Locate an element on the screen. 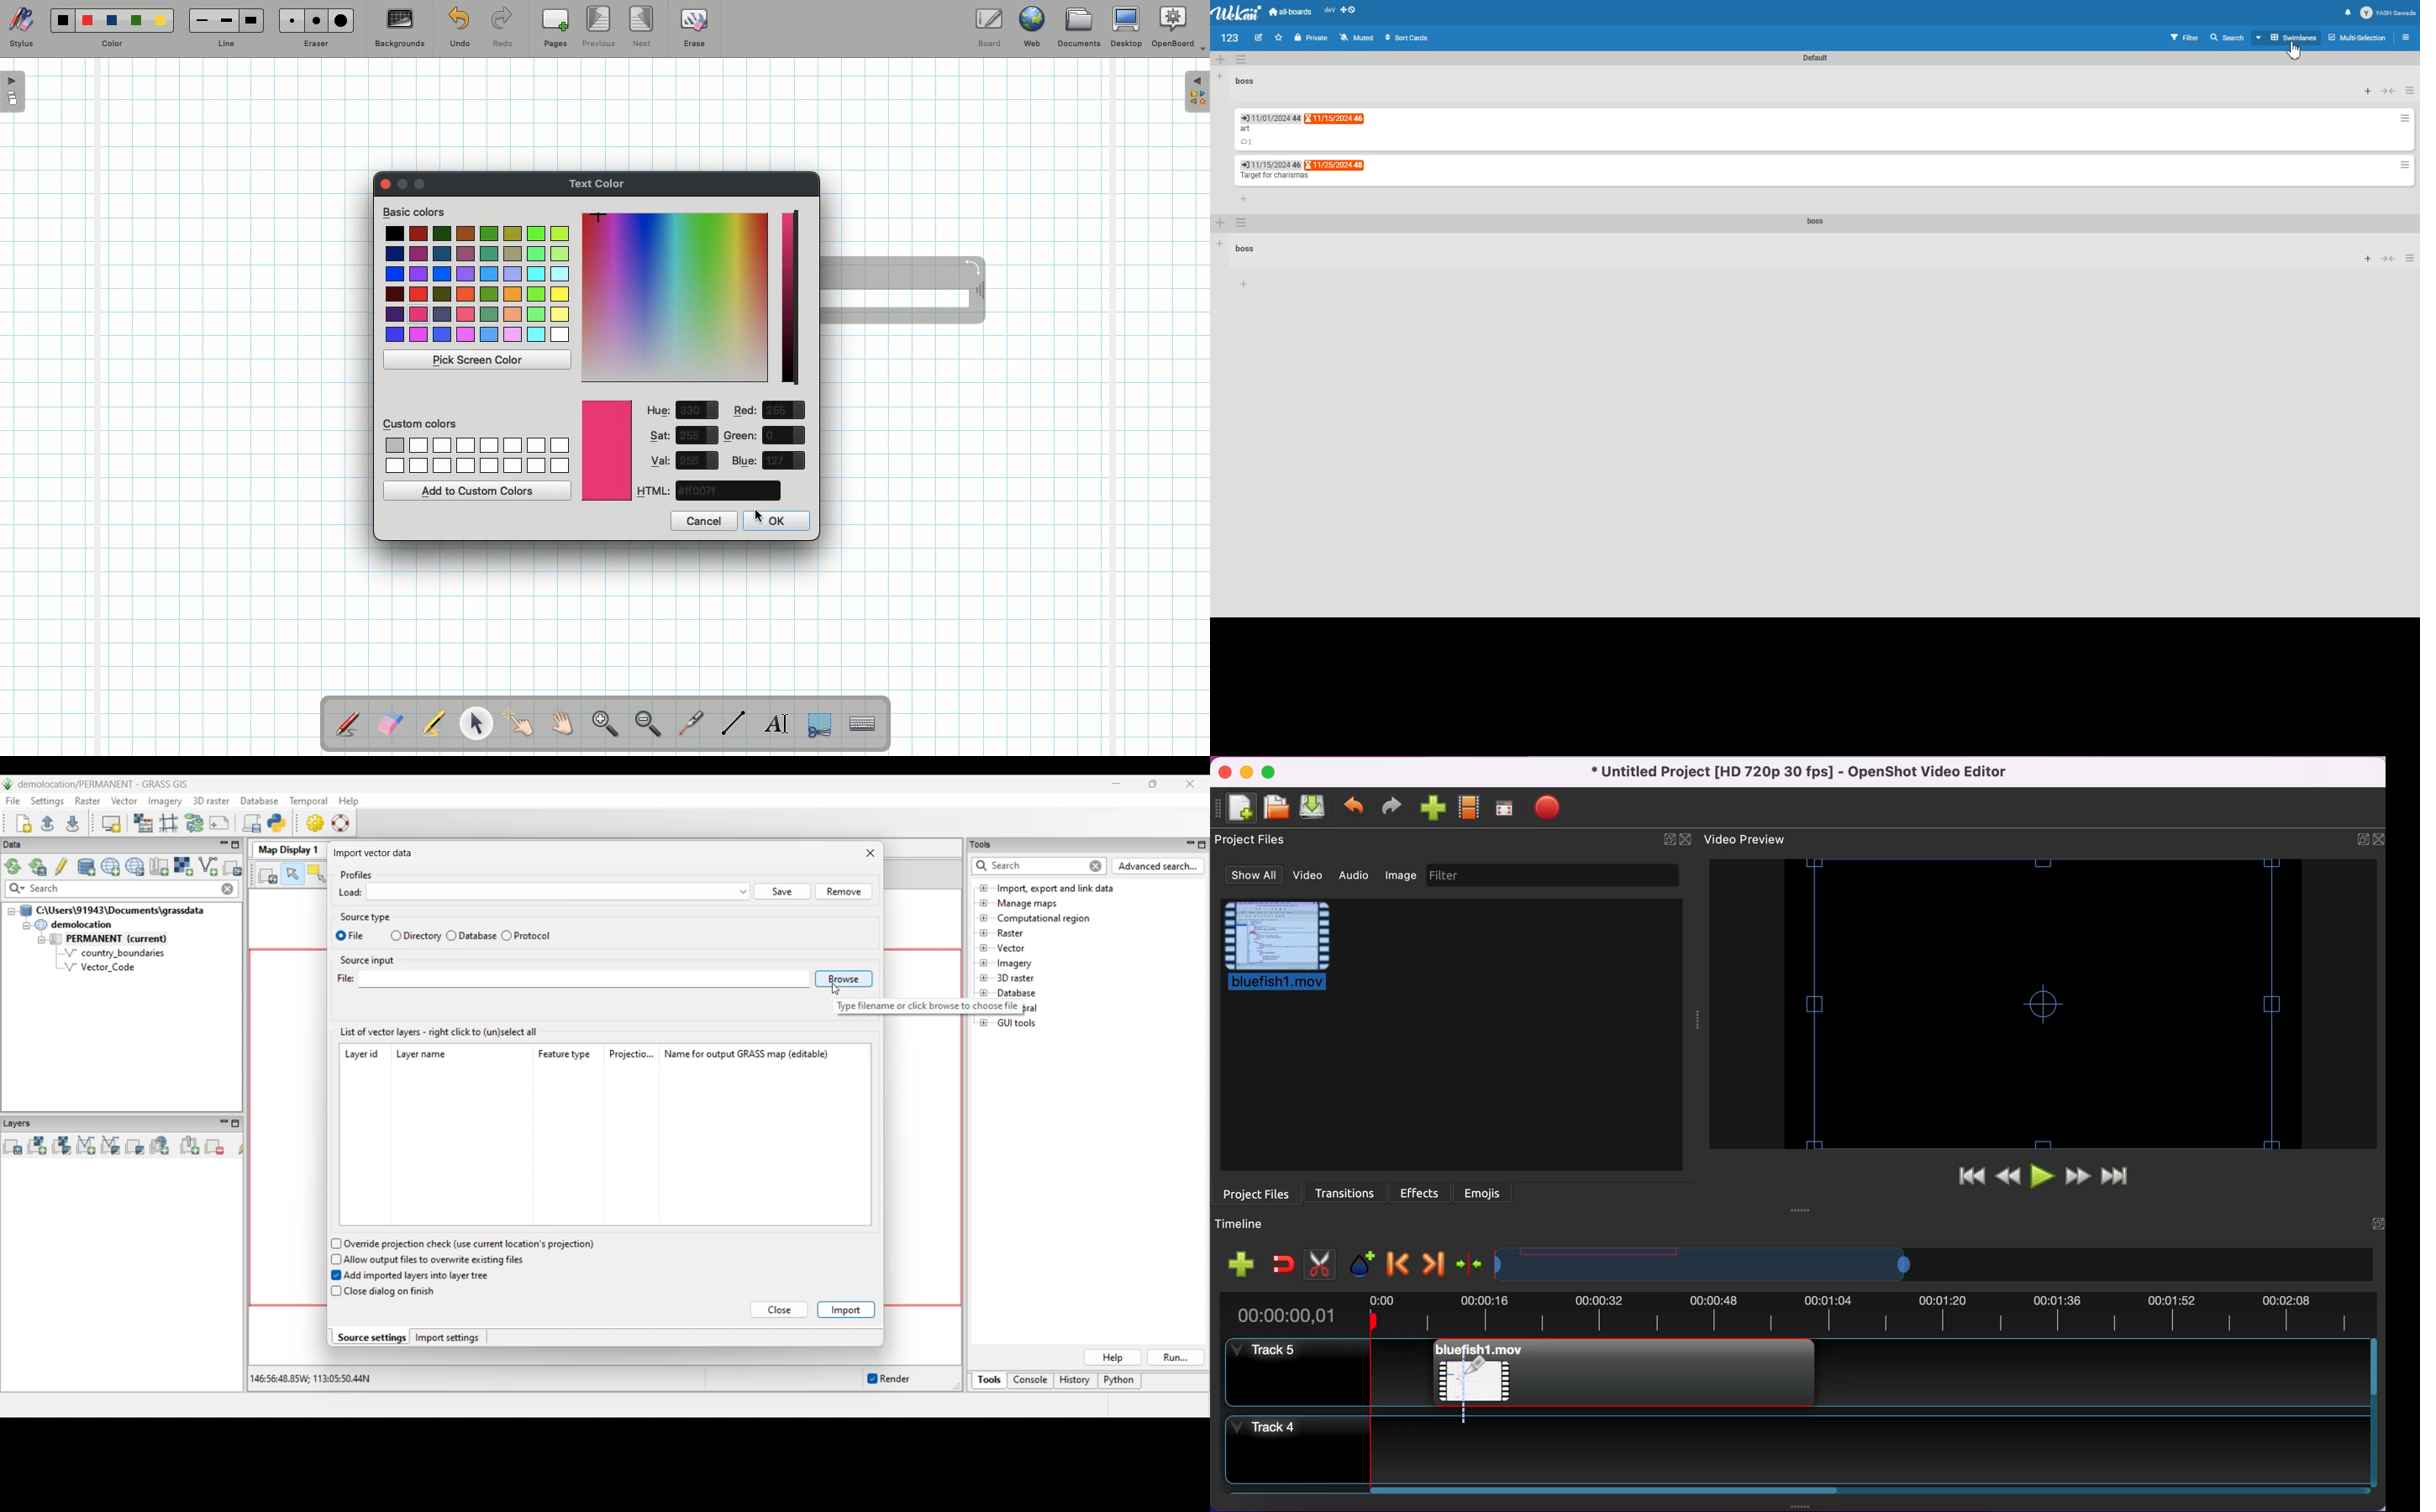 This screenshot has width=2436, height=1512. Collapse is located at coordinates (2388, 258).